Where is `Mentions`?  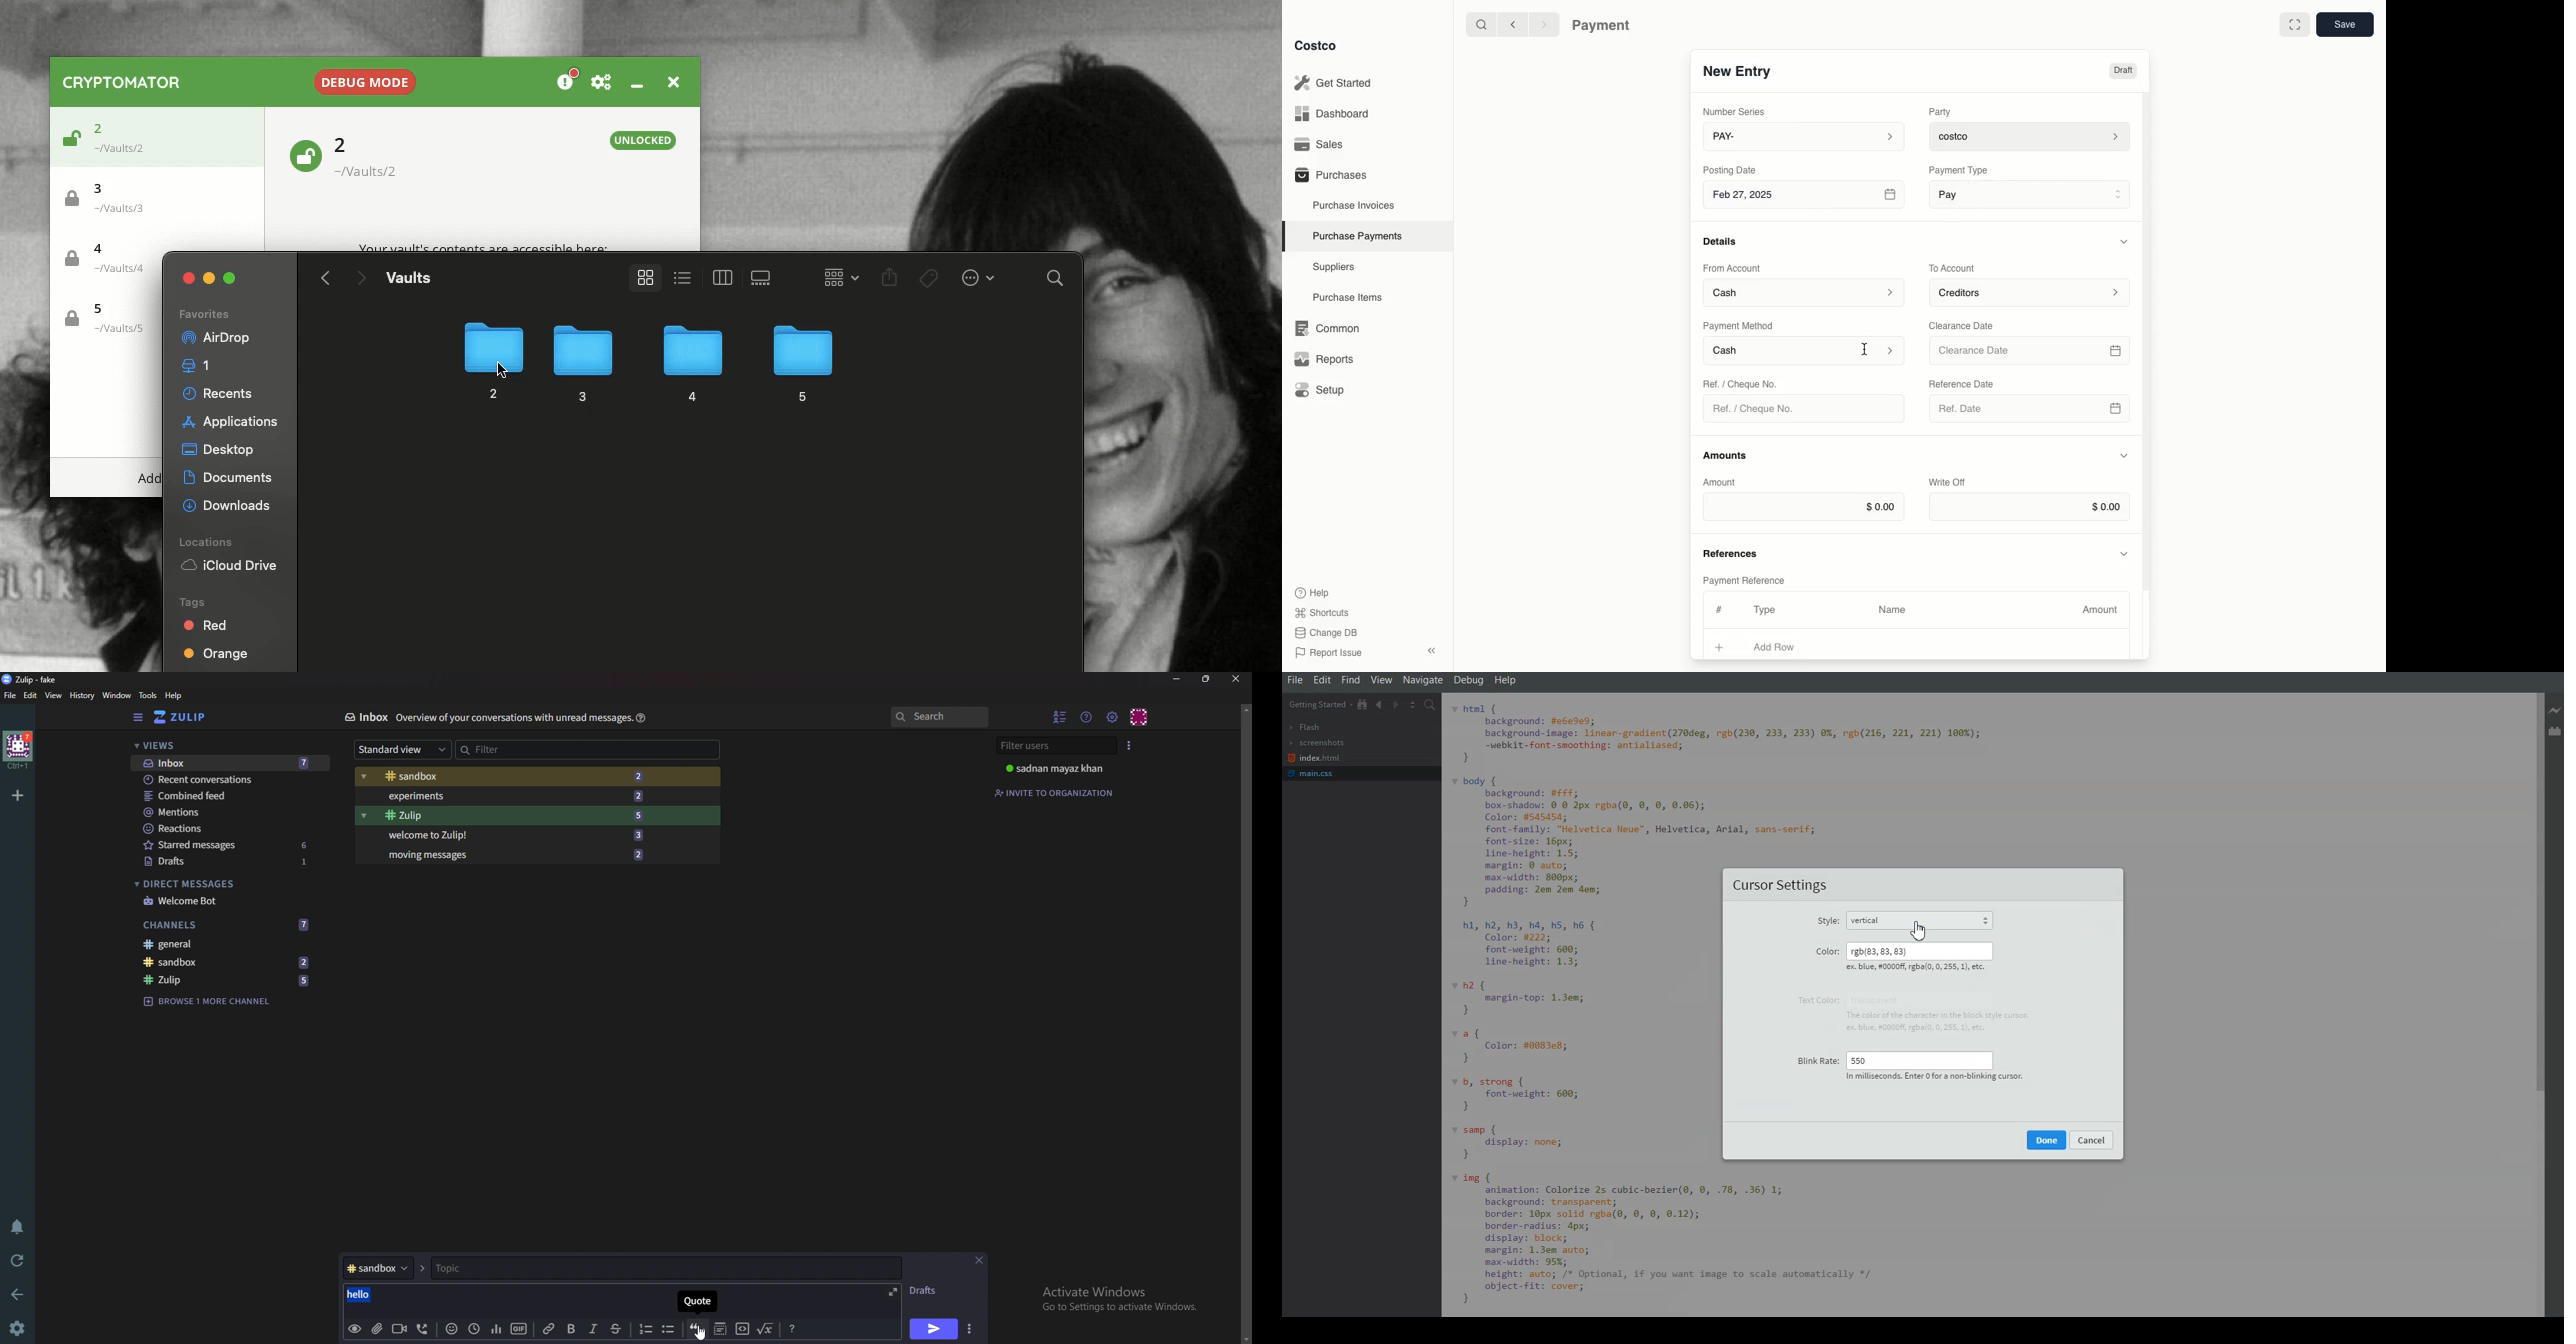
Mentions is located at coordinates (223, 814).